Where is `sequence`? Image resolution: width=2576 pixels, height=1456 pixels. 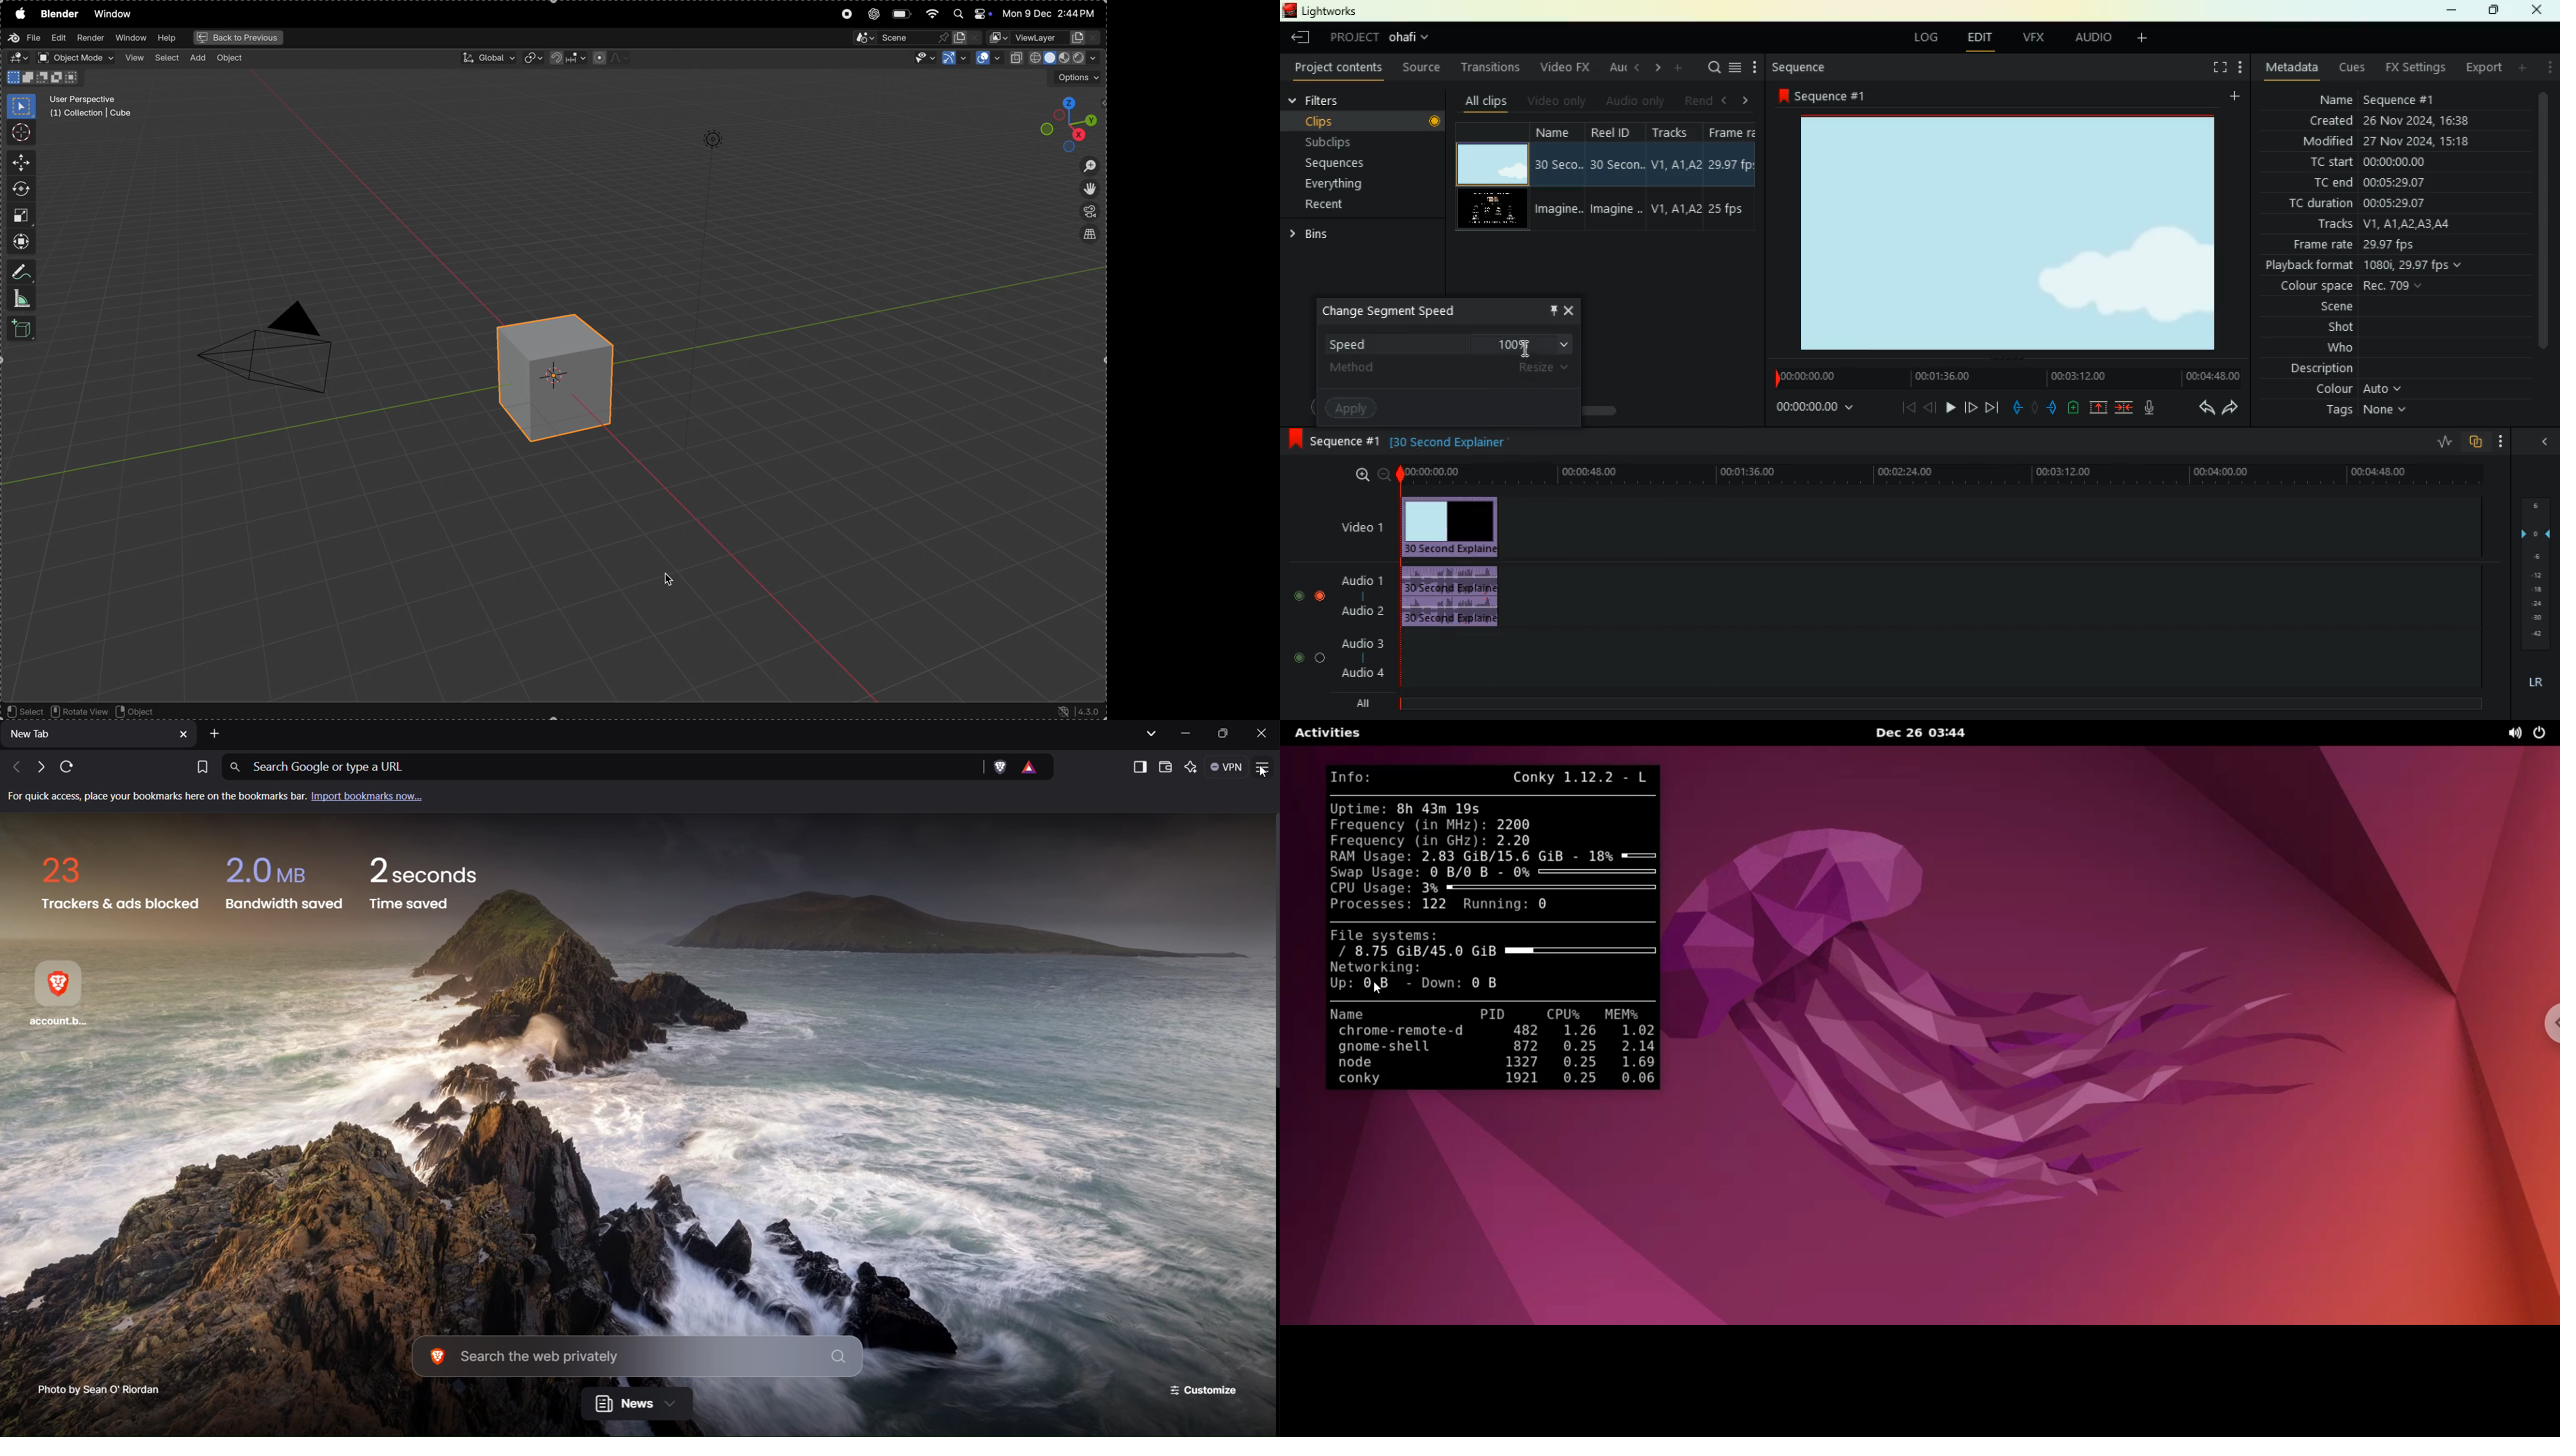
sequence is located at coordinates (1330, 438).